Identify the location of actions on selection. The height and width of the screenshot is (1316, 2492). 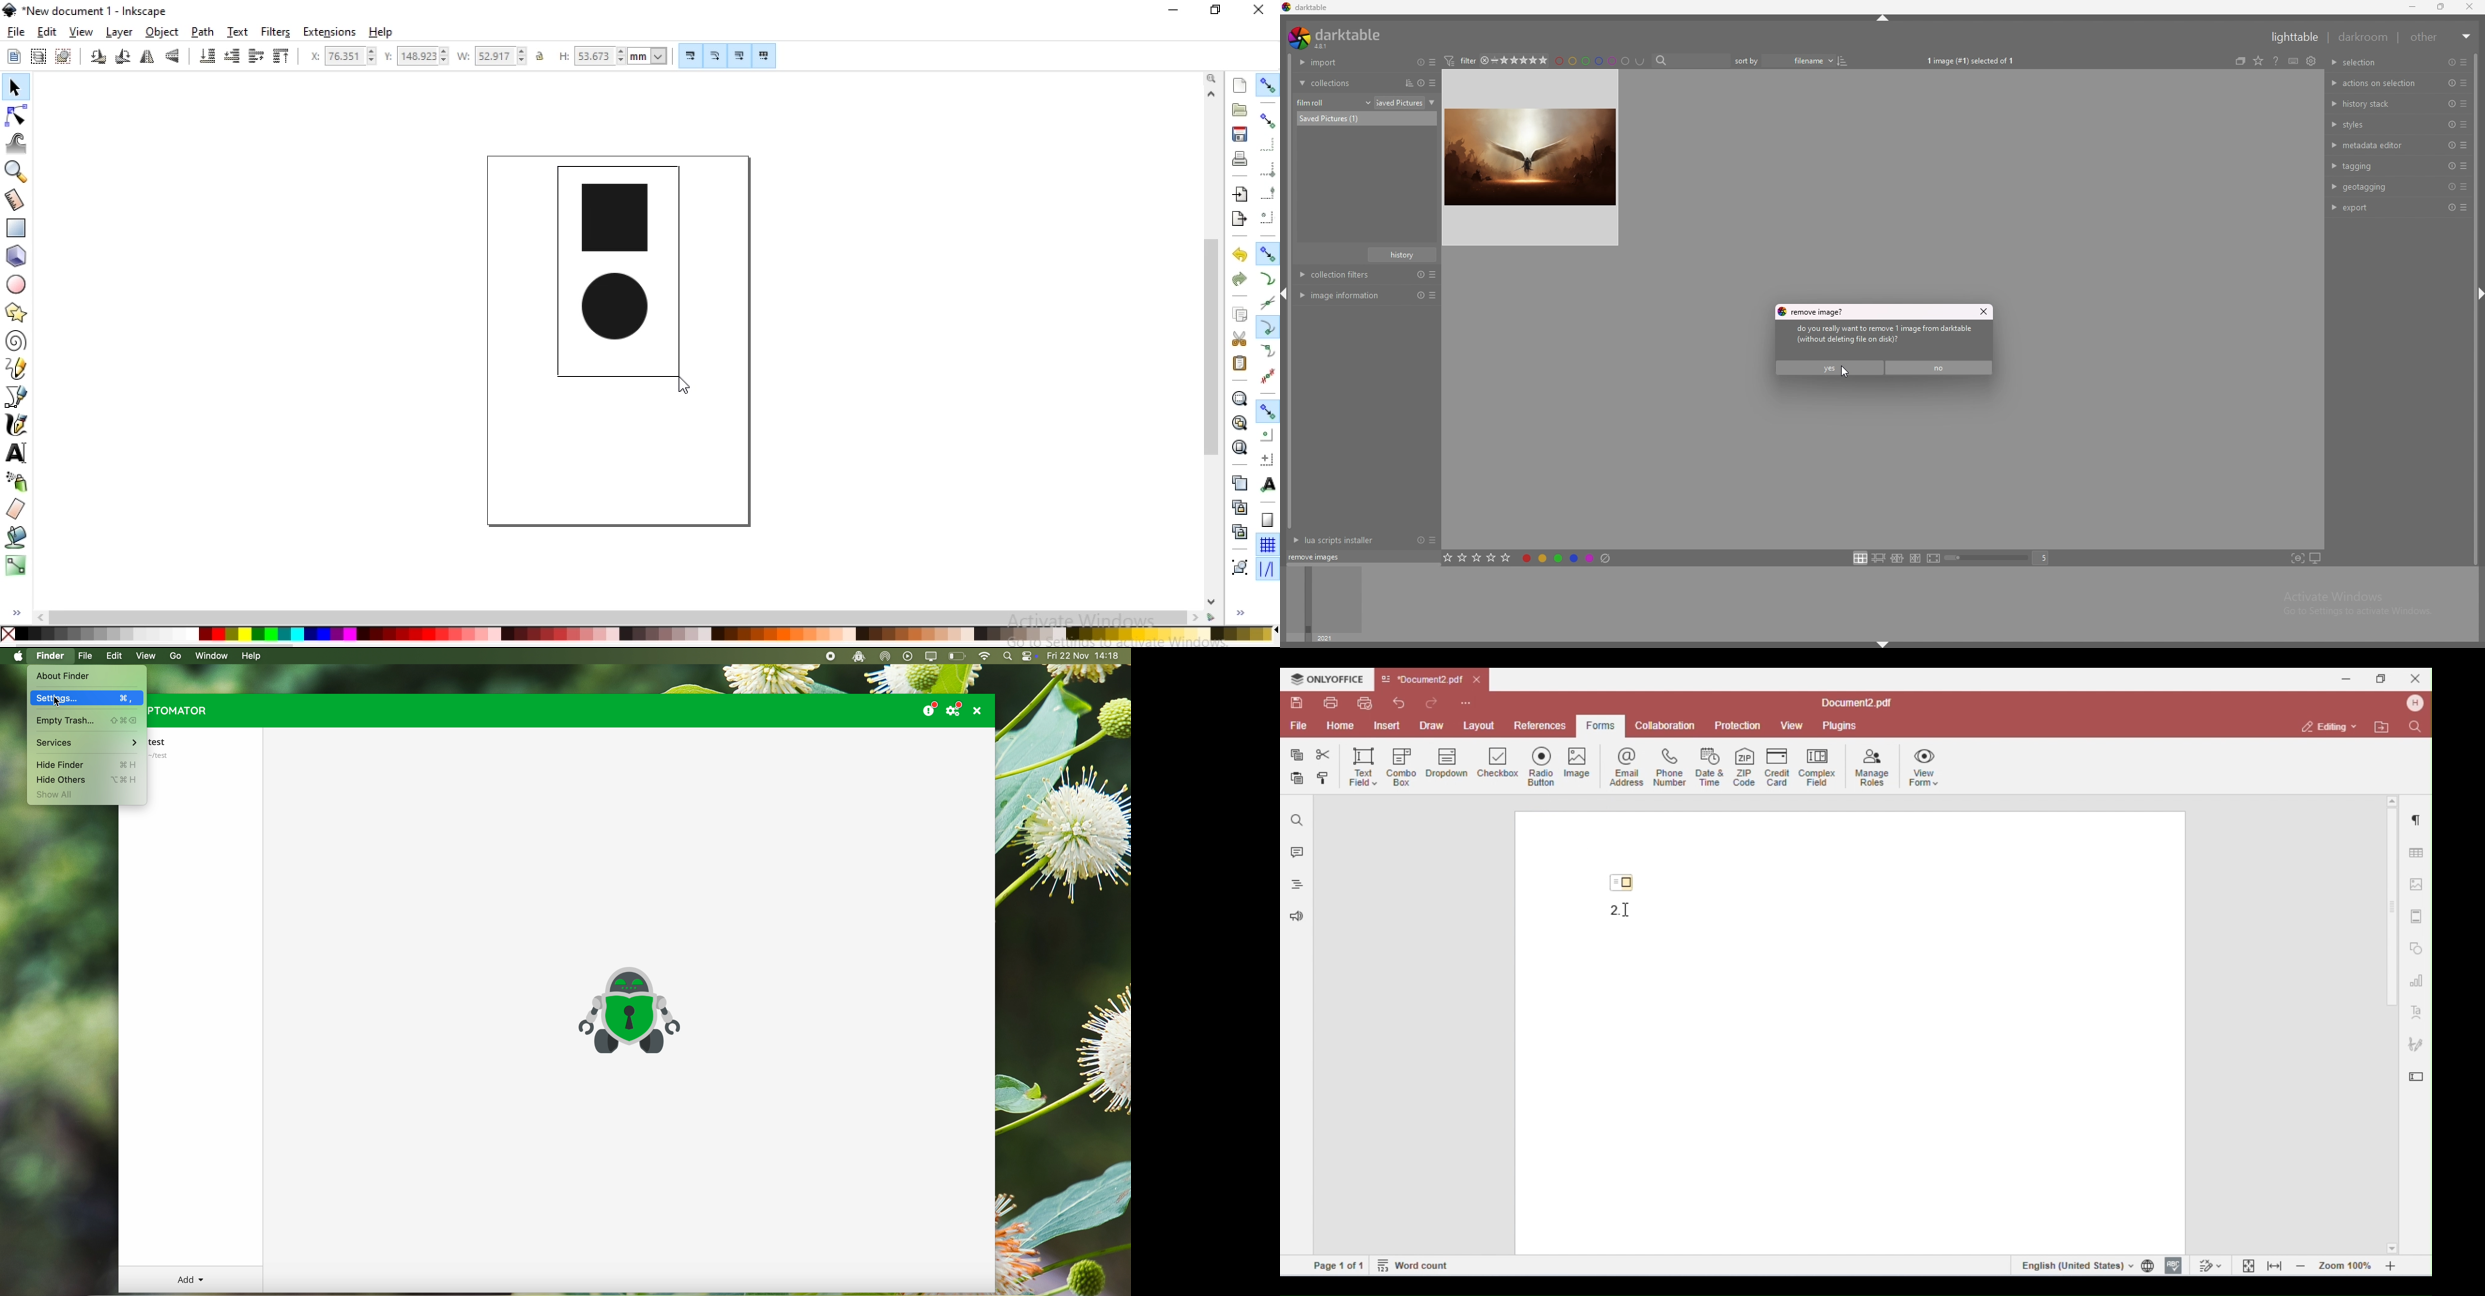
(2376, 84).